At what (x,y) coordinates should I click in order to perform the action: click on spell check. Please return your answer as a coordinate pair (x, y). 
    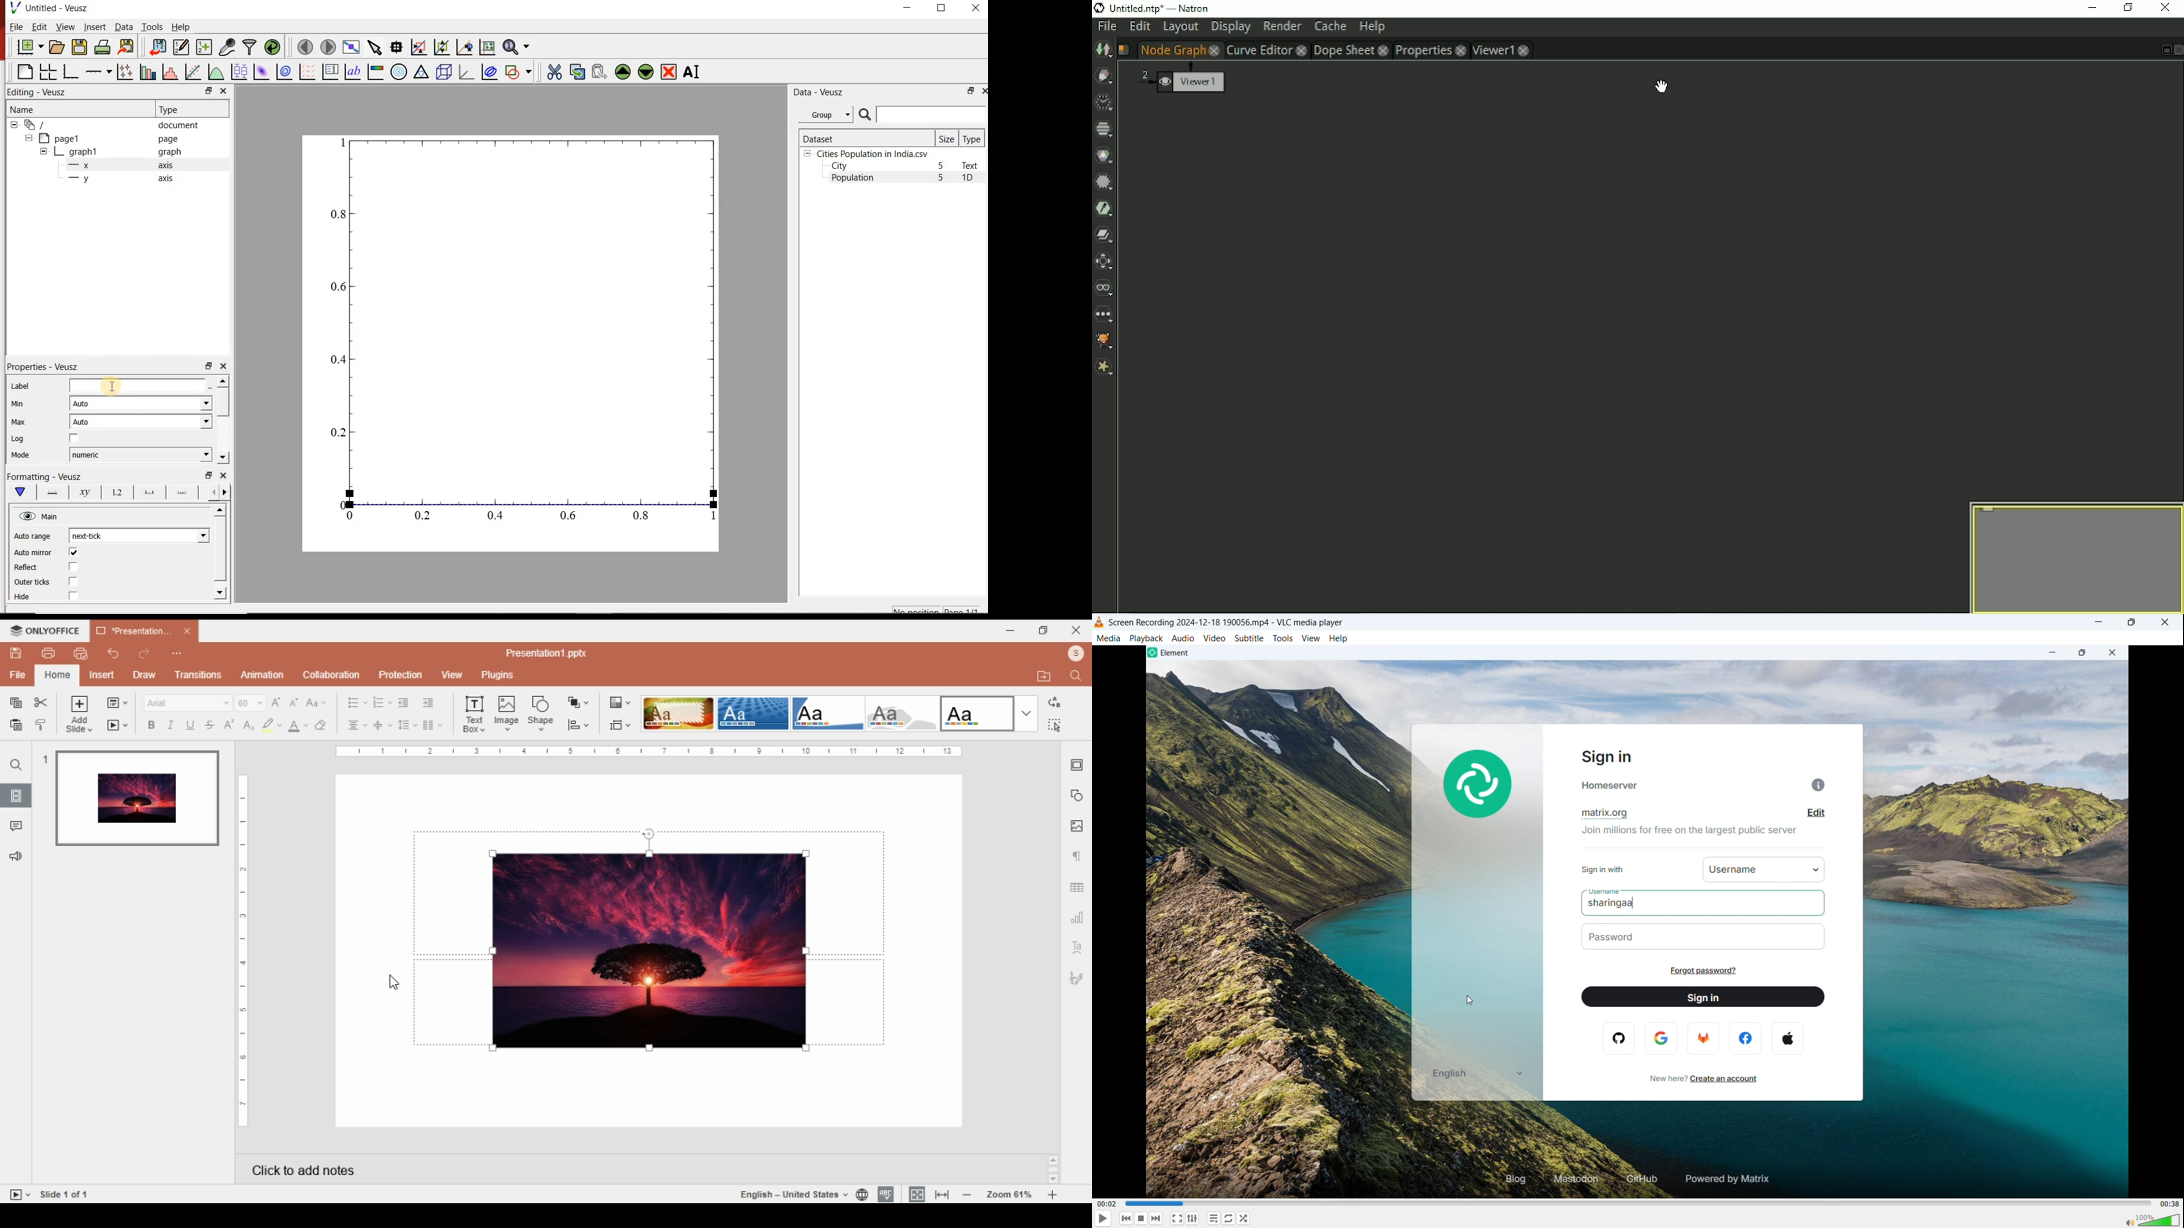
    Looking at the image, I should click on (886, 1193).